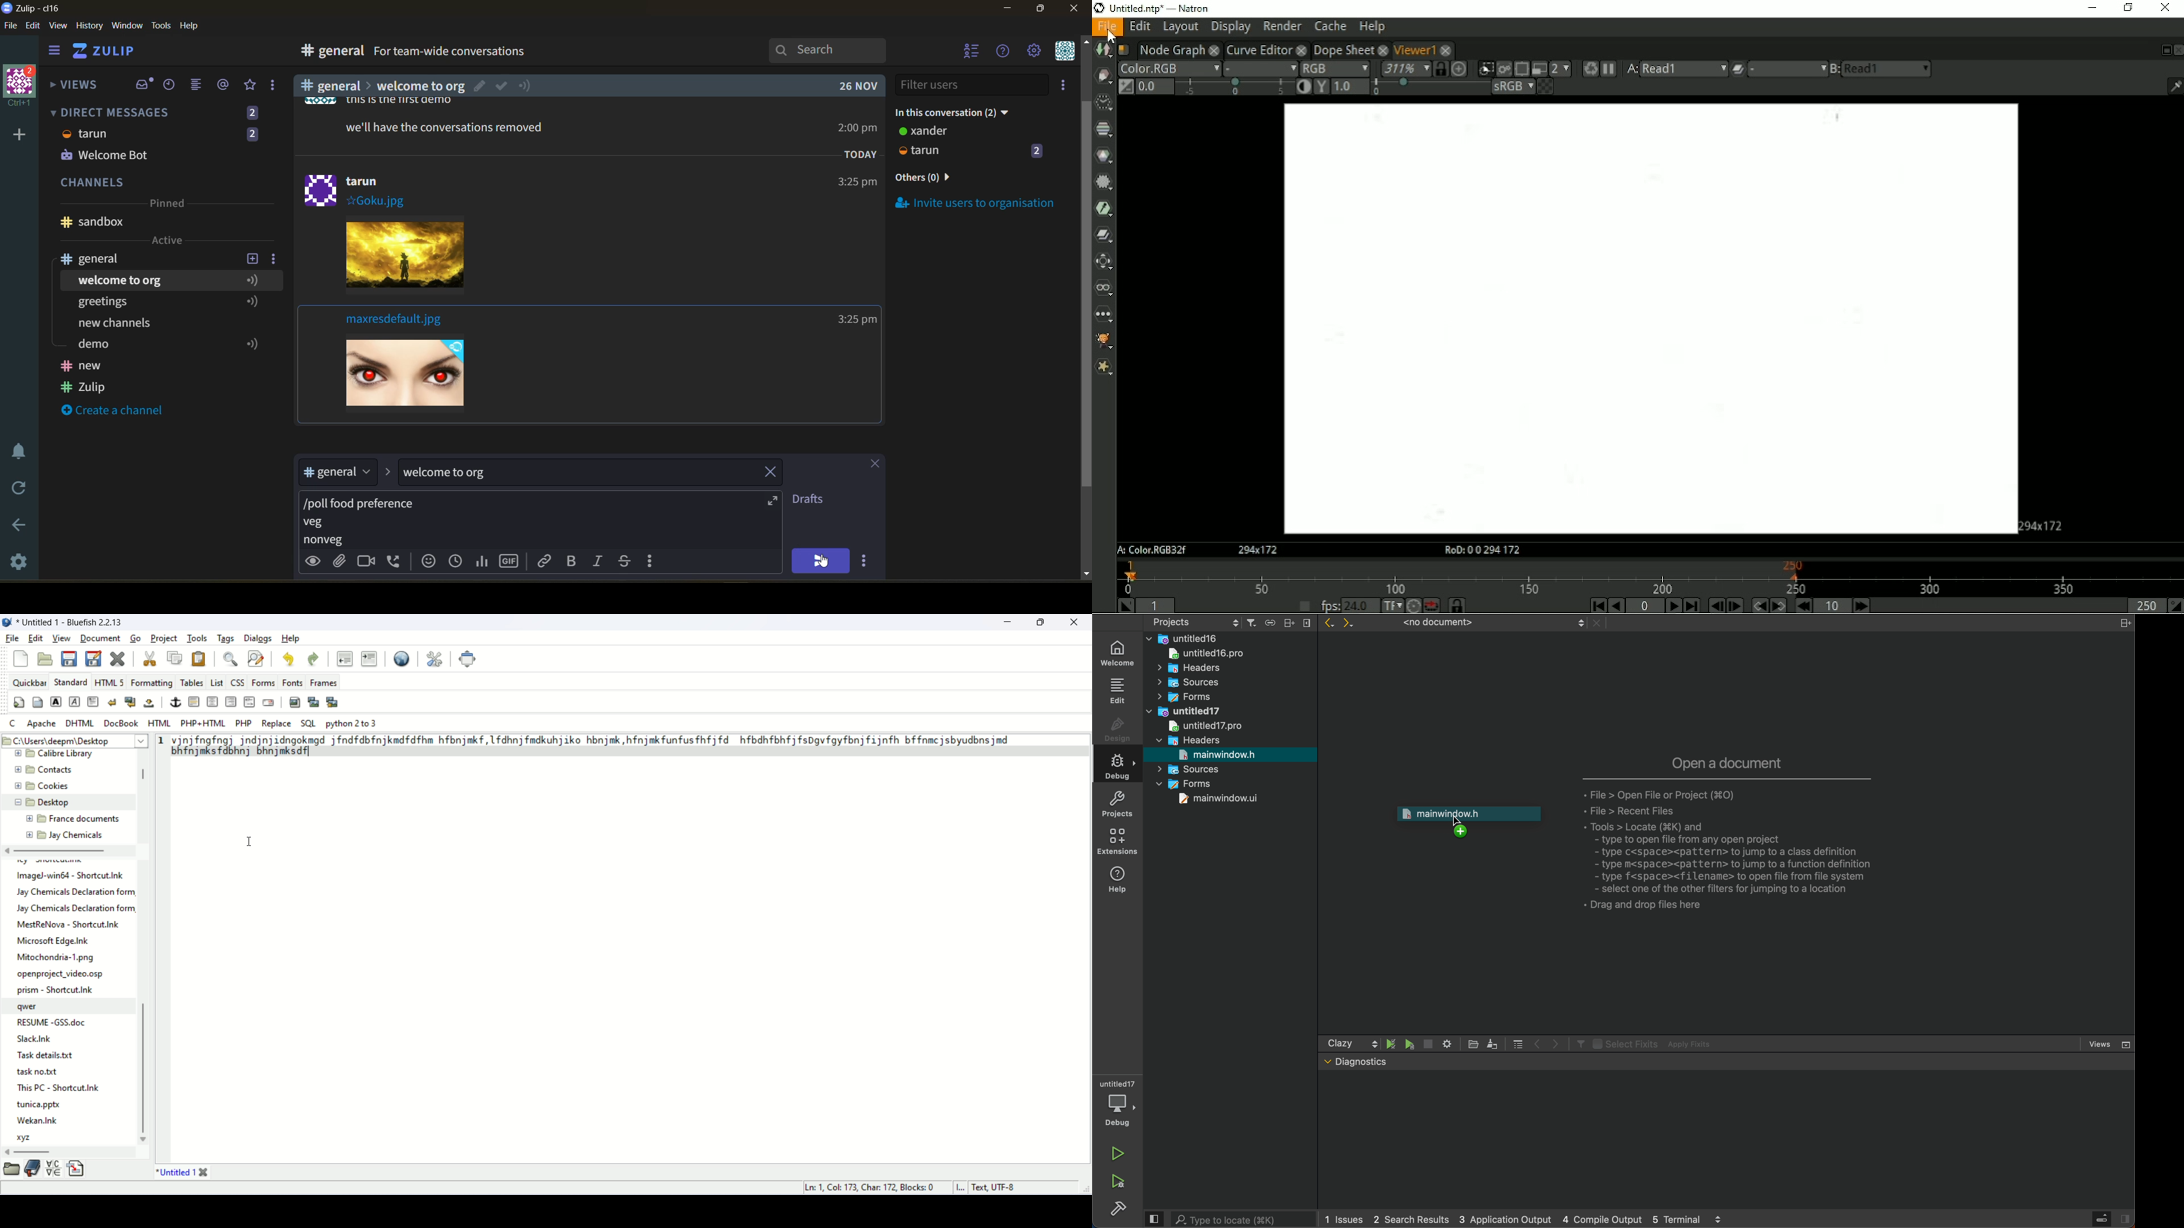 The image size is (2184, 1232). What do you see at coordinates (69, 754) in the screenshot?
I see `Calibre Library` at bounding box center [69, 754].